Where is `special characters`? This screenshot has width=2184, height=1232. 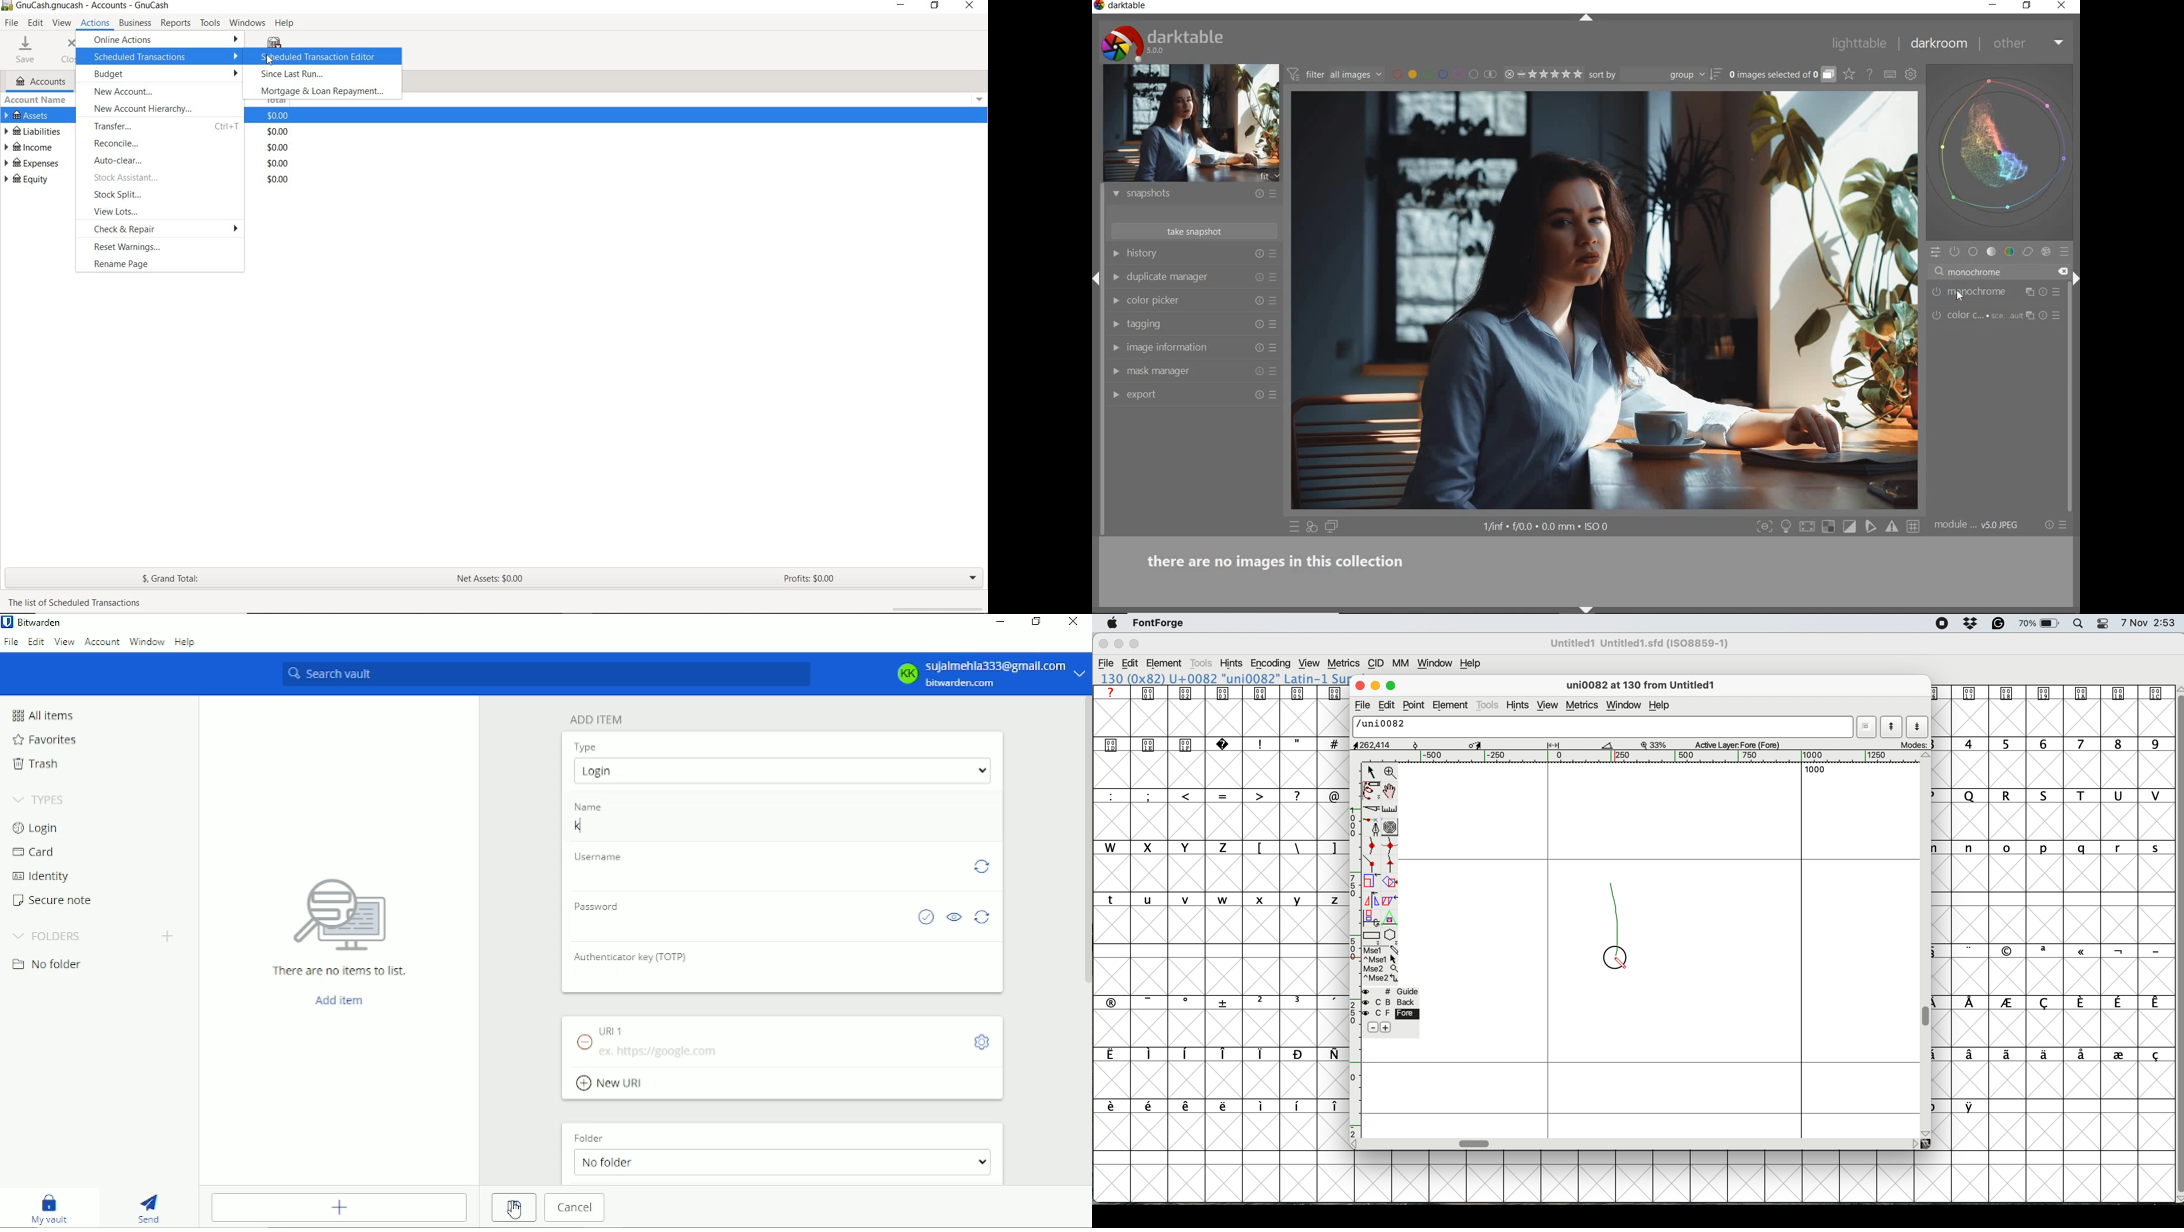 special characters is located at coordinates (2047, 951).